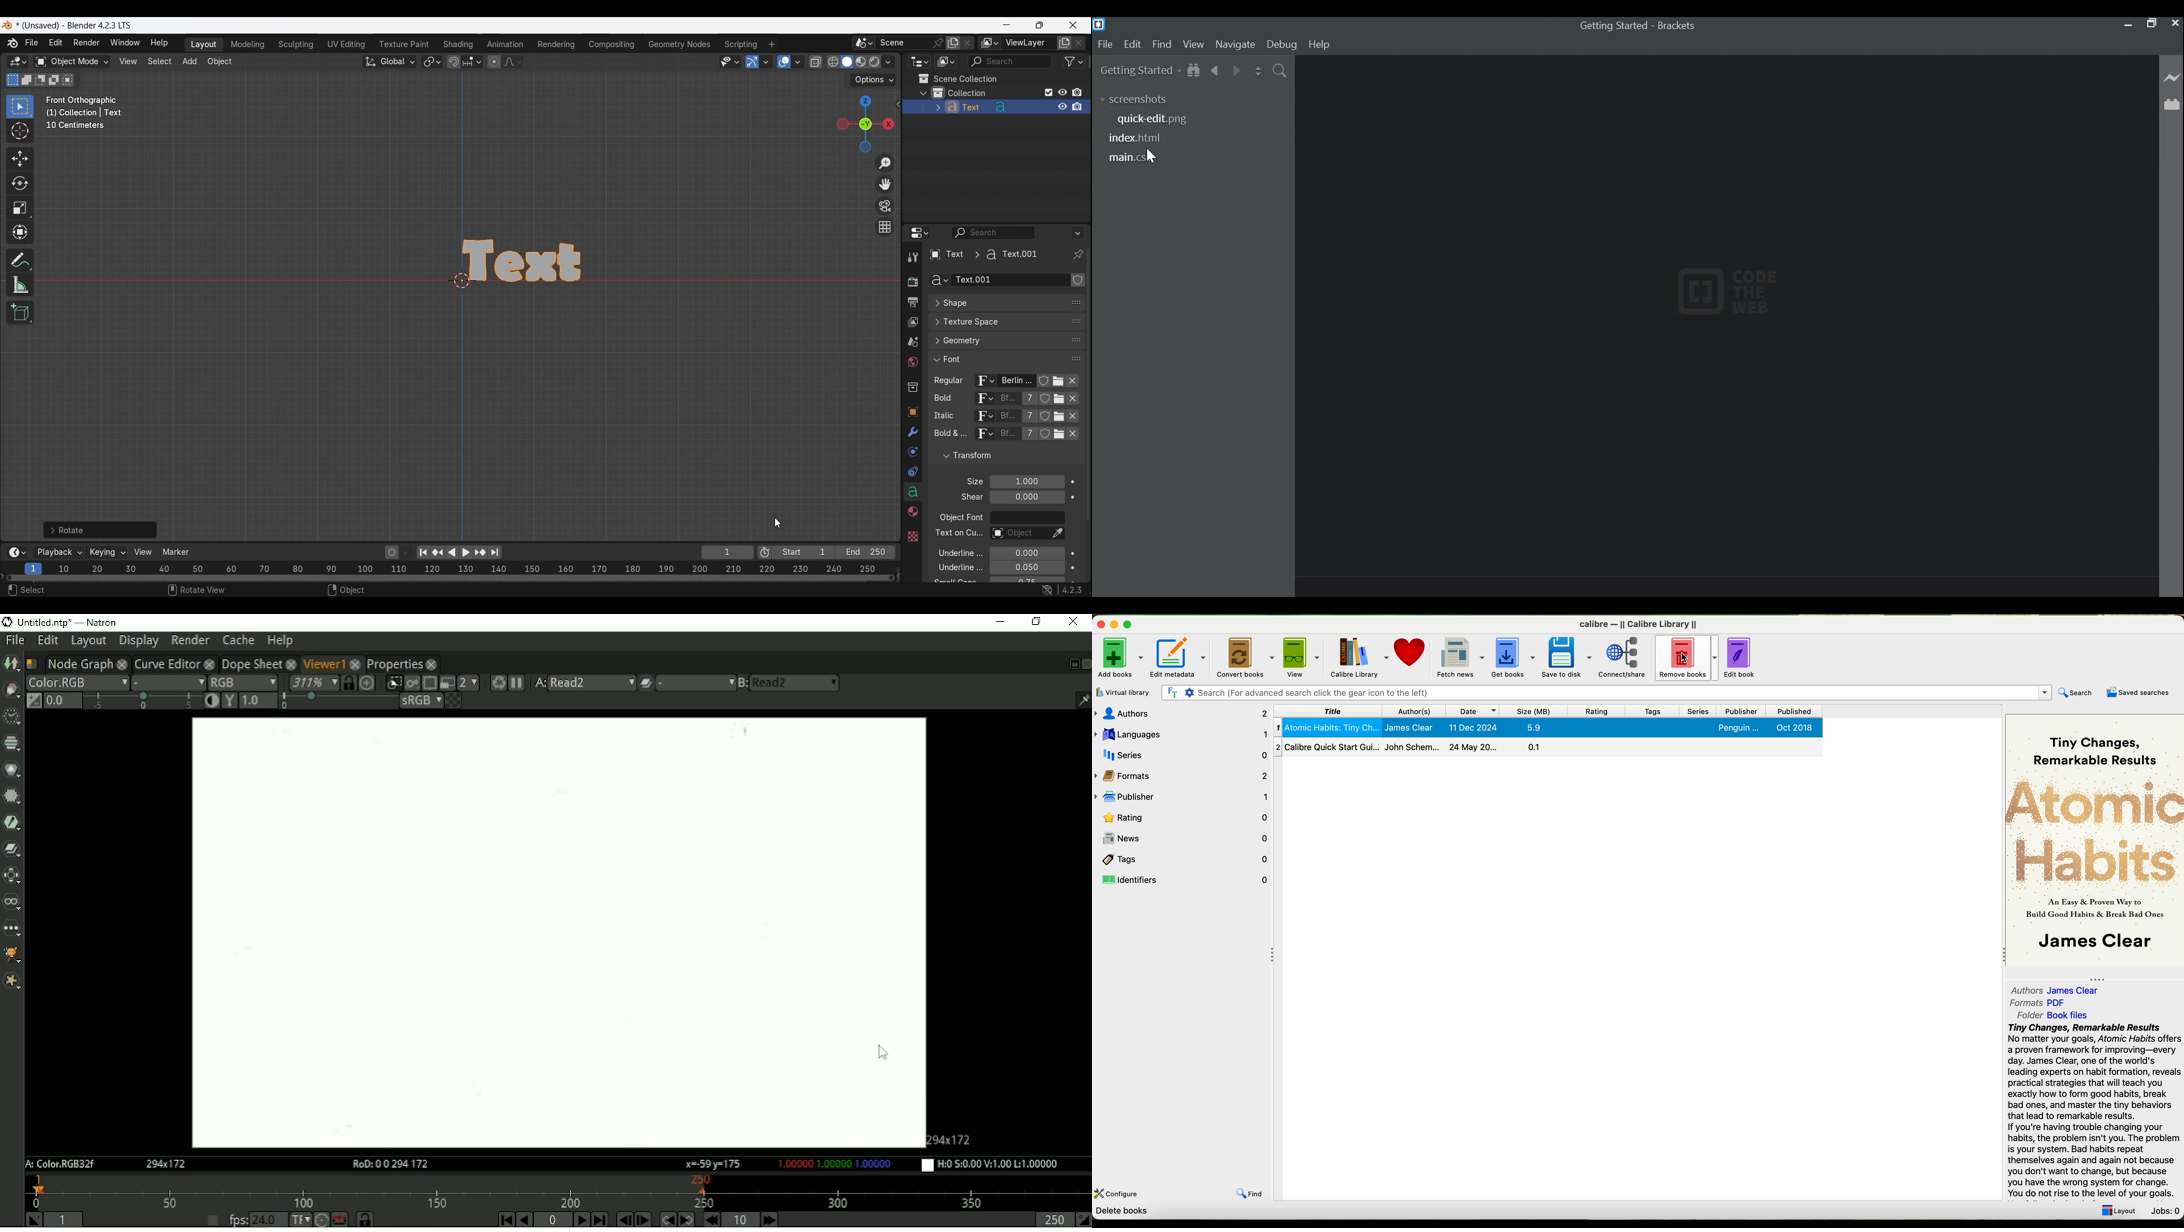 The width and height of the screenshot is (2184, 1232). Describe the element at coordinates (2174, 23) in the screenshot. I see `Close` at that location.